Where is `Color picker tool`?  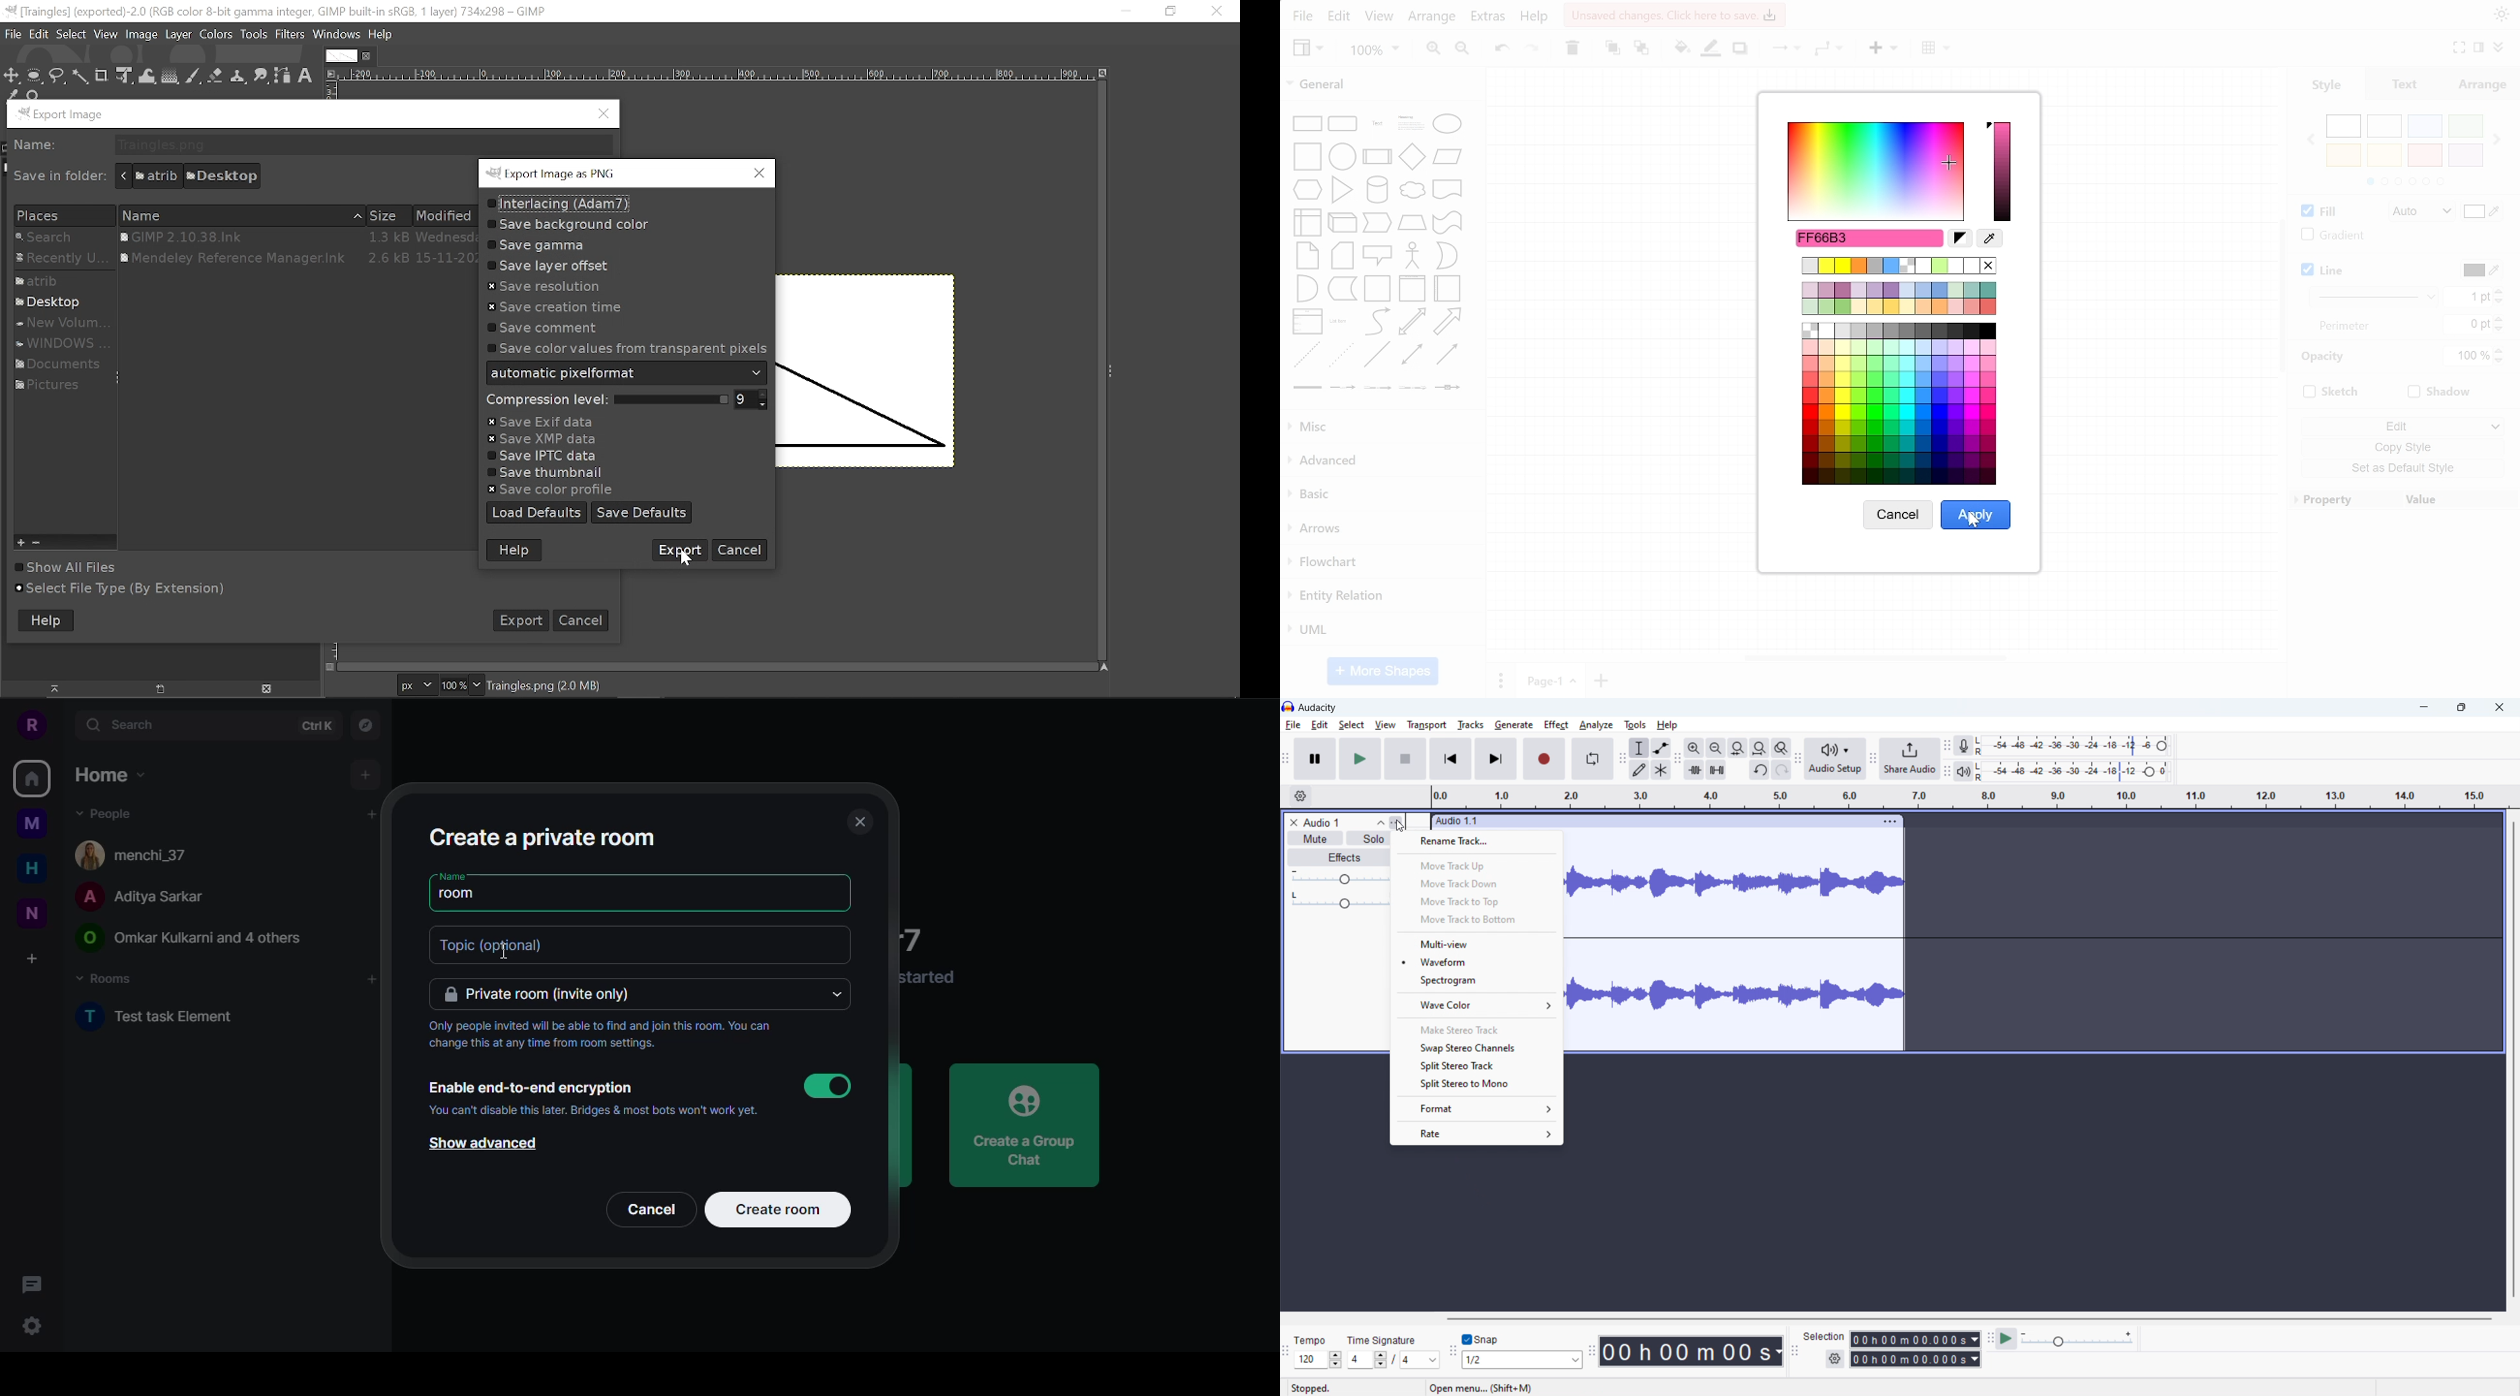
Color picker tool is located at coordinates (12, 95).